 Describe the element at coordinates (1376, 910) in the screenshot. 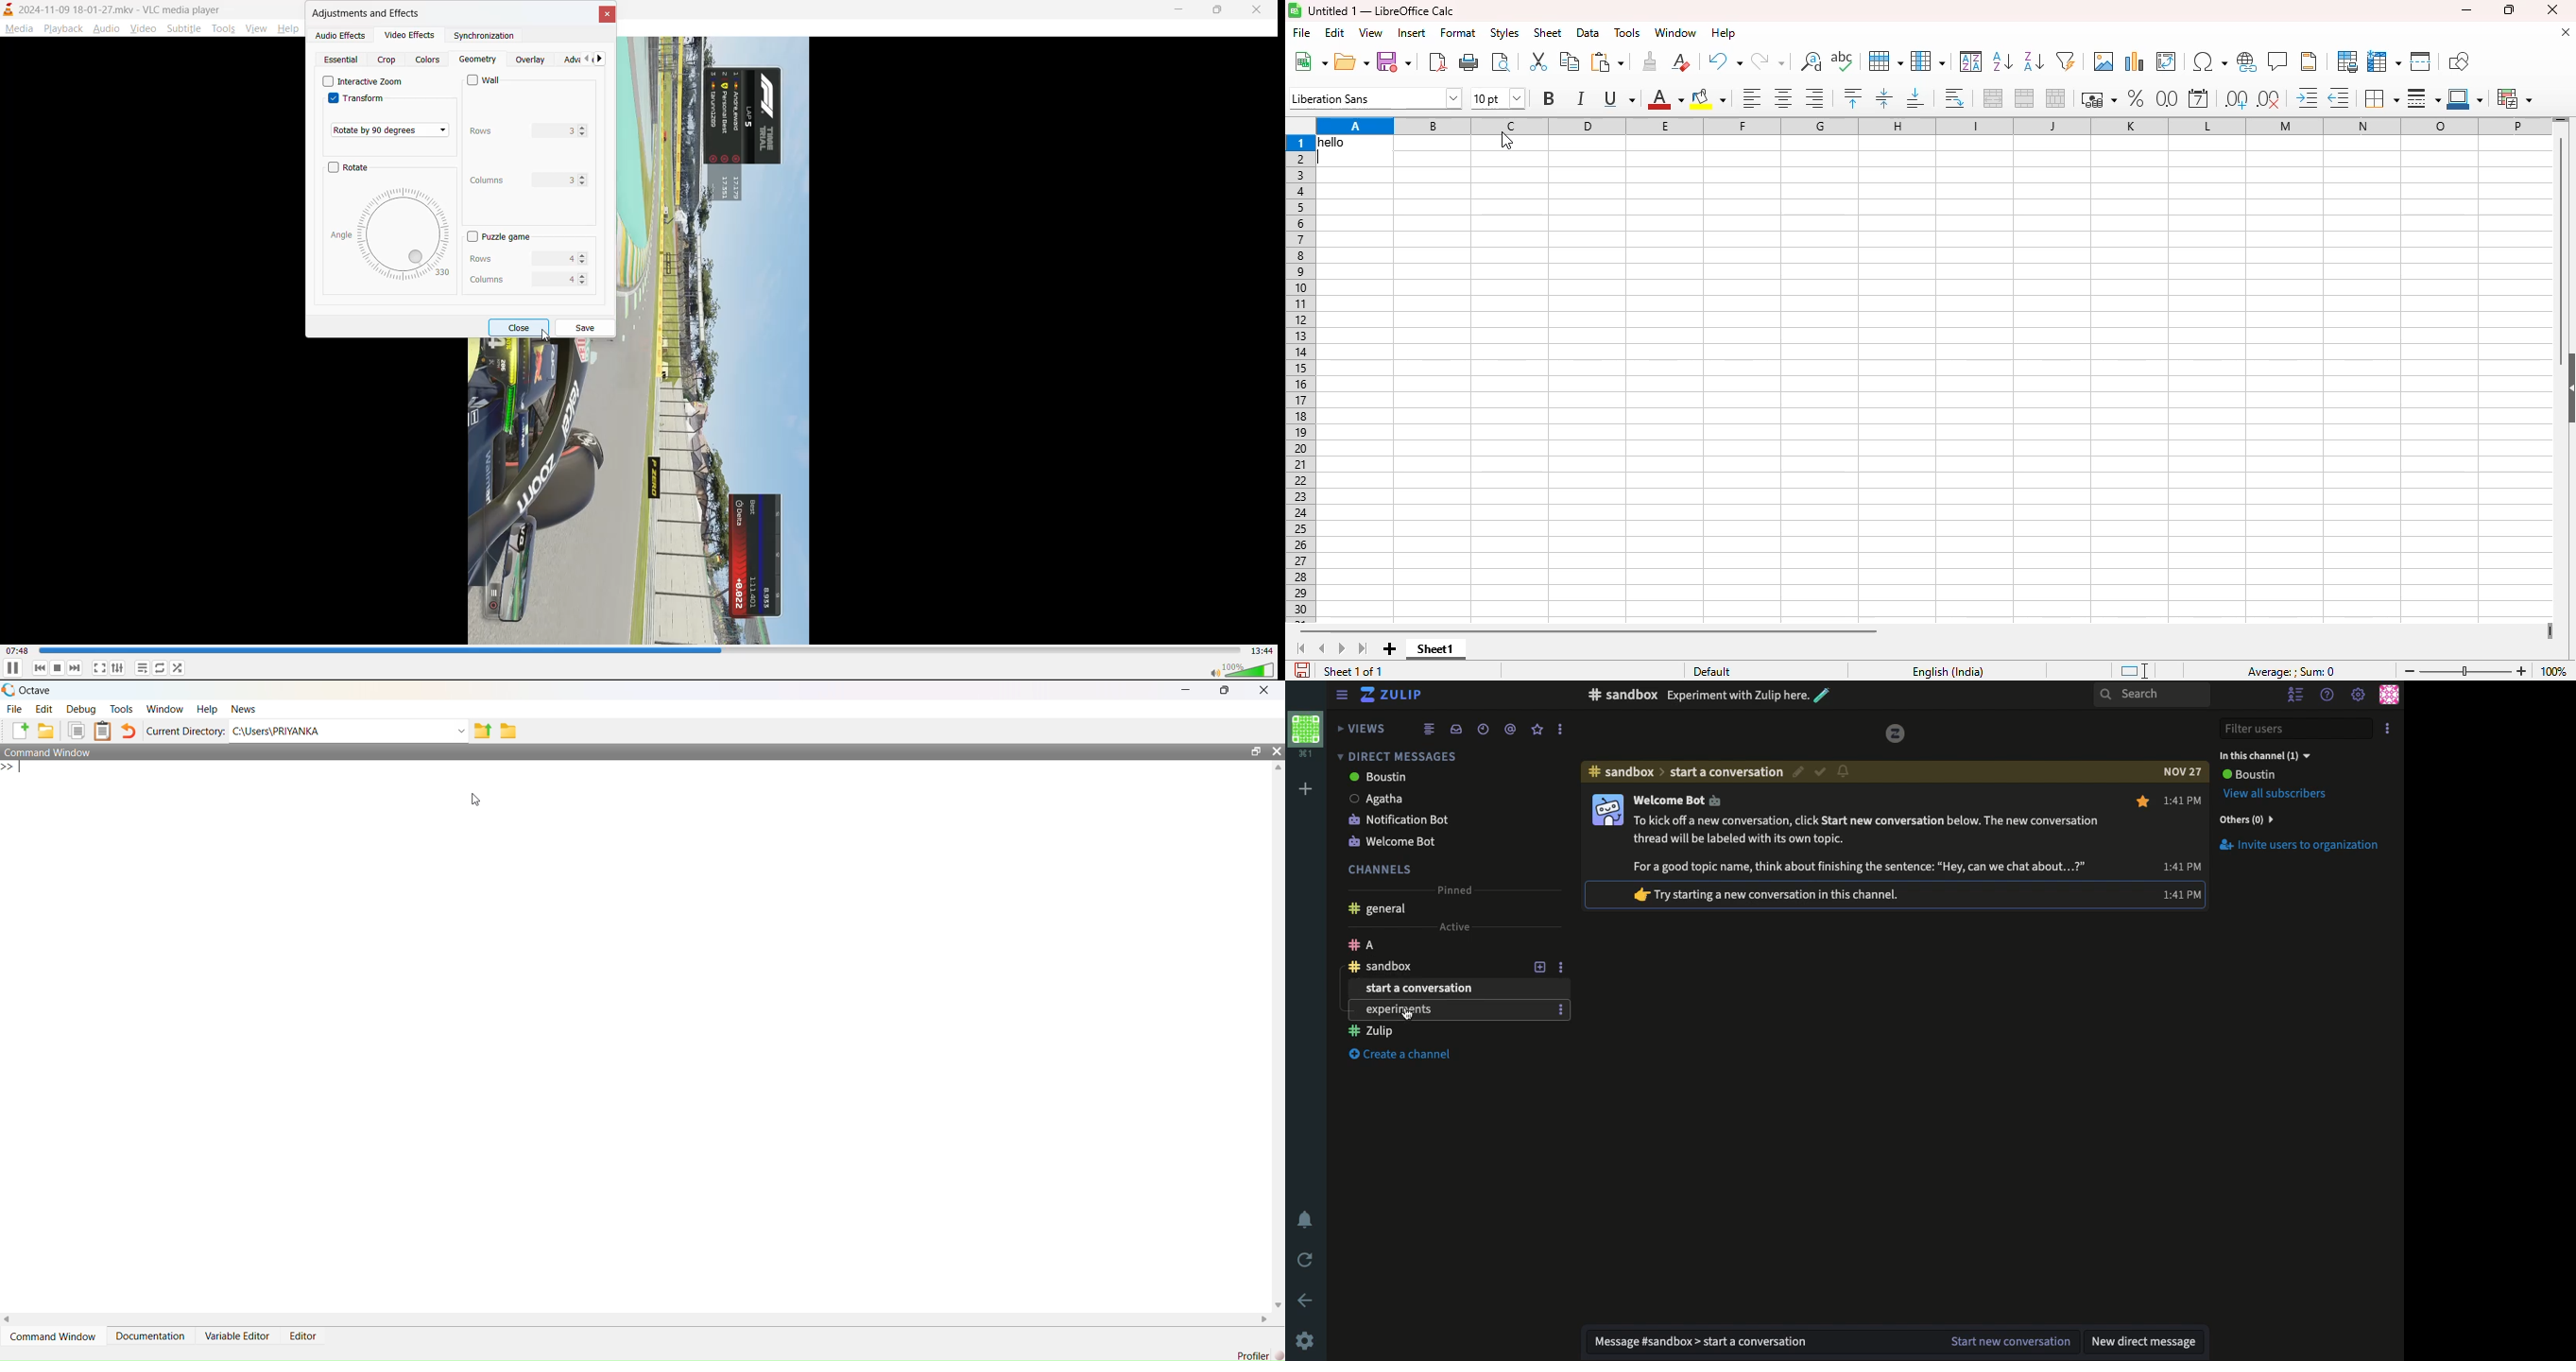

I see `General` at that location.